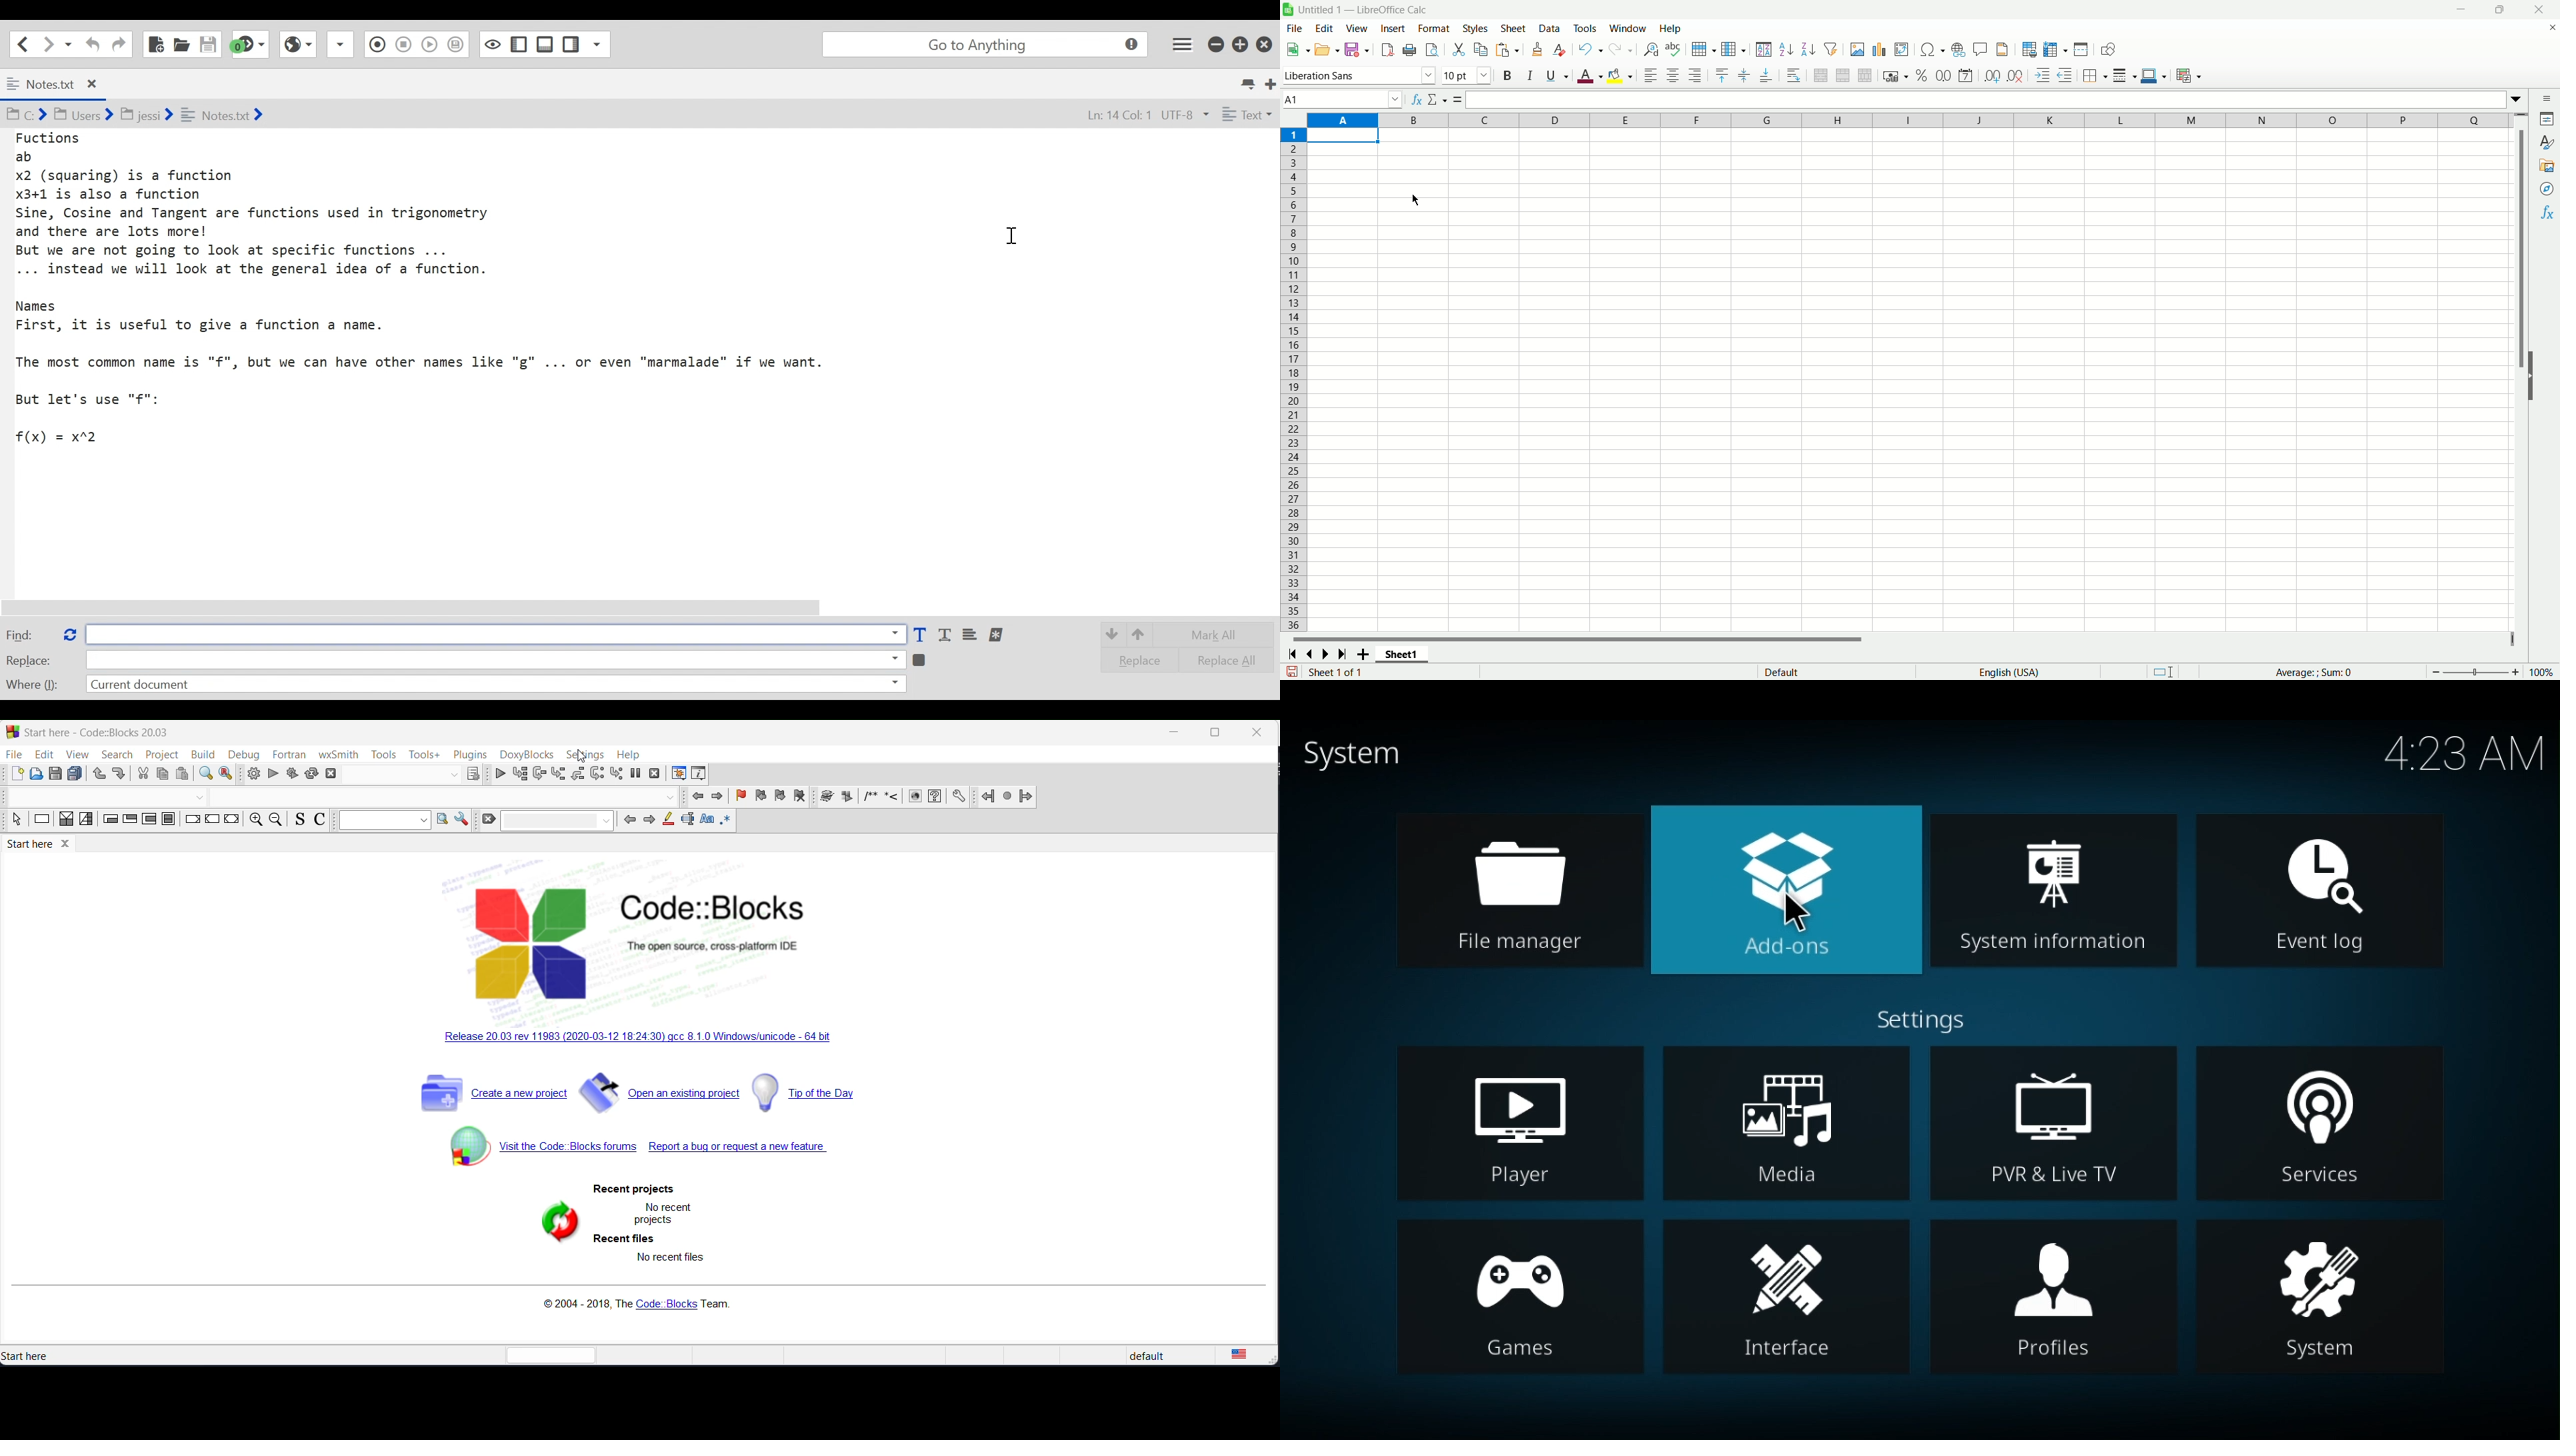 The image size is (2576, 1456). What do you see at coordinates (1559, 49) in the screenshot?
I see `clear formatting` at bounding box center [1559, 49].